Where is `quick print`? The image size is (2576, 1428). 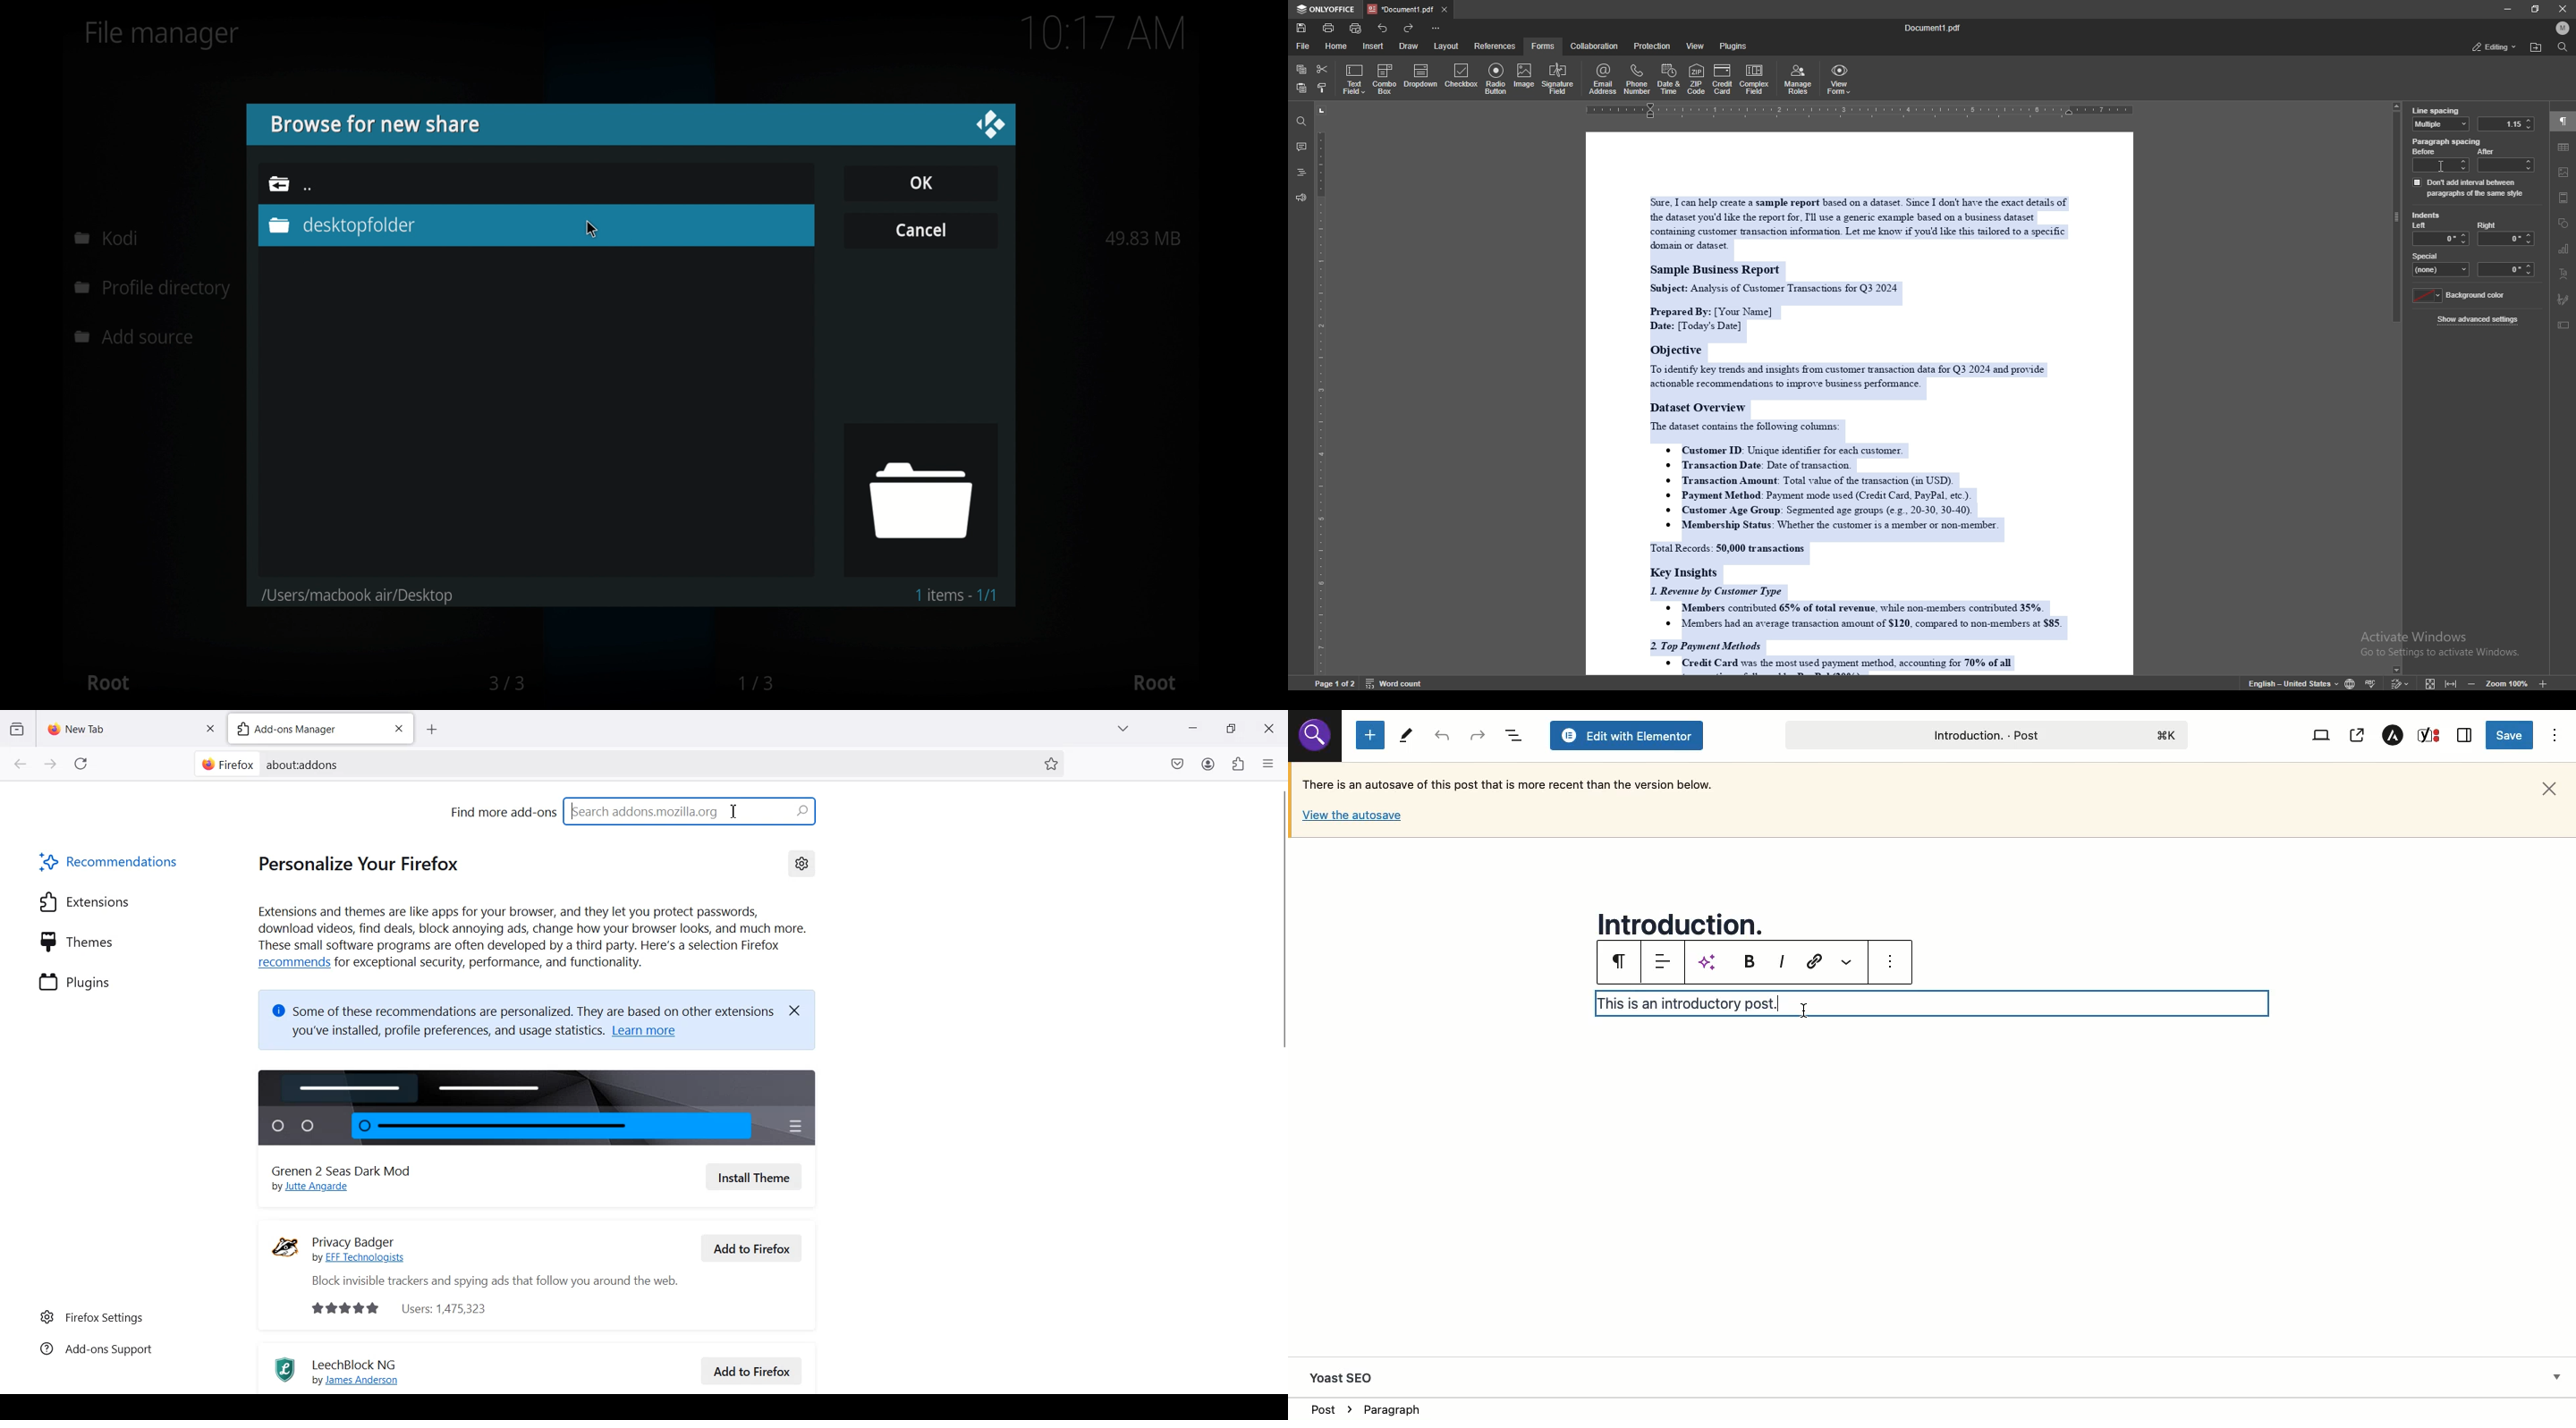 quick print is located at coordinates (1357, 28).